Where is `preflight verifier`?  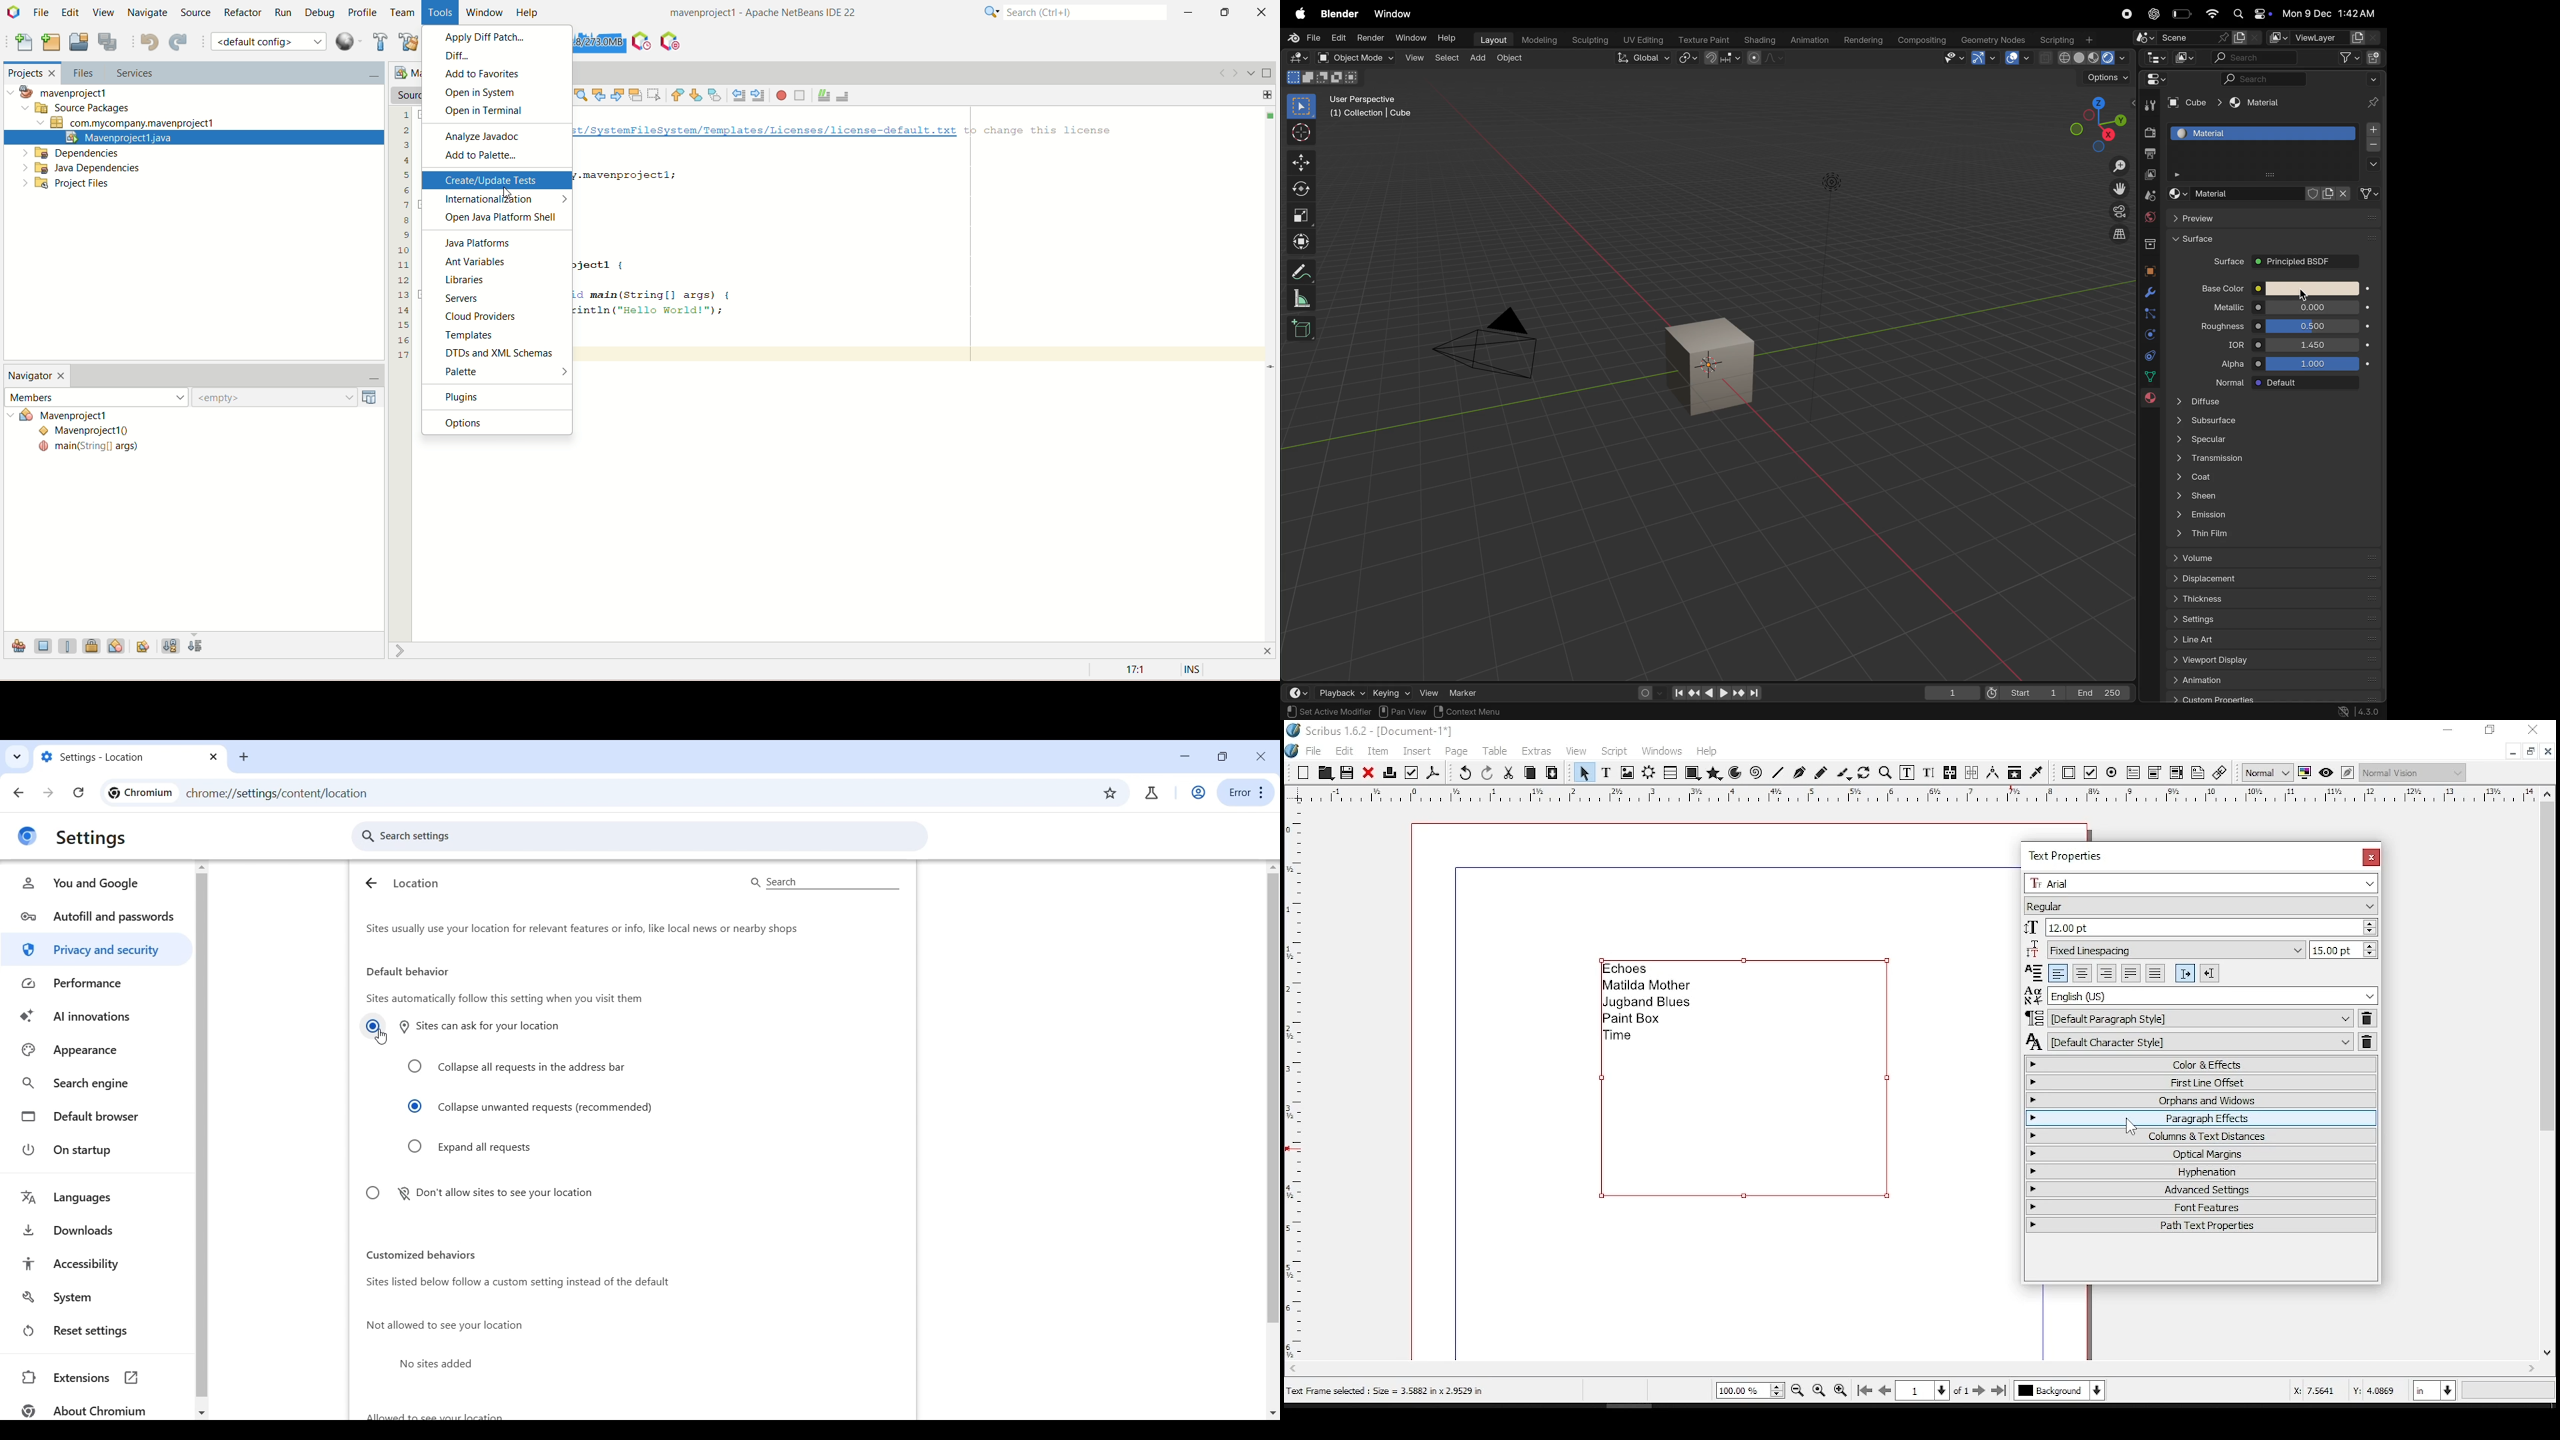 preflight verifier is located at coordinates (1413, 772).